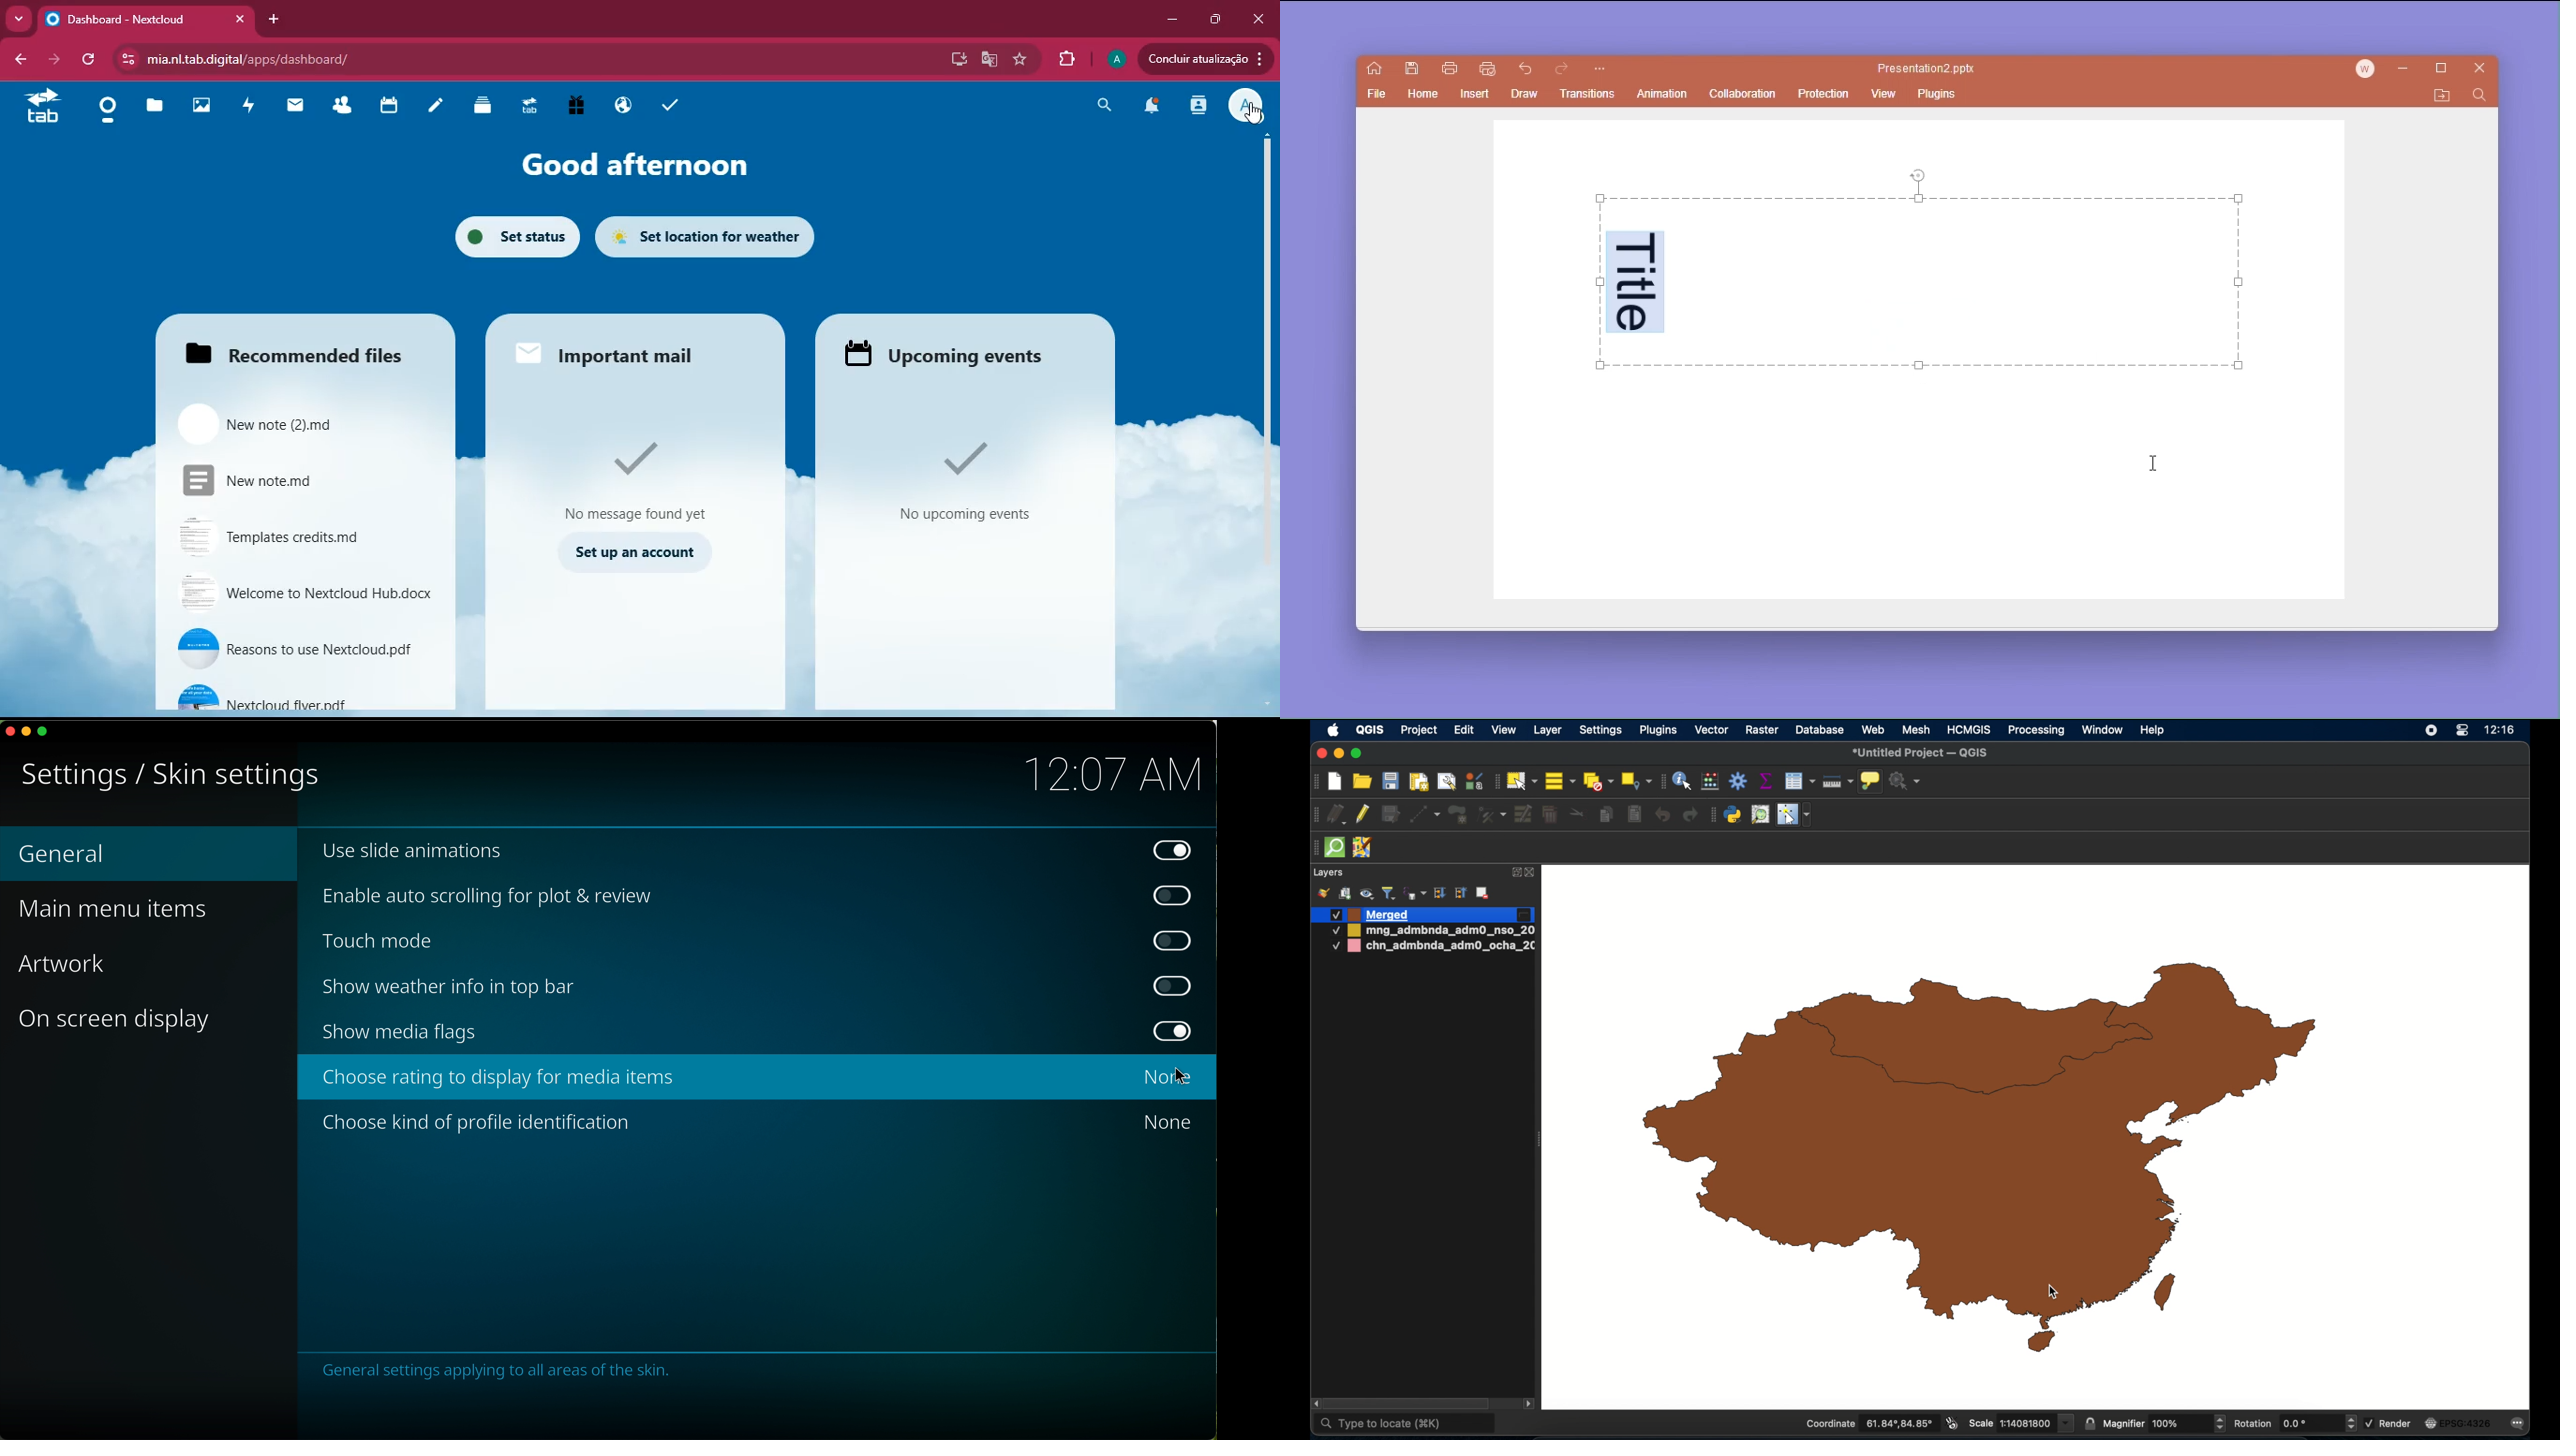 This screenshot has height=1456, width=2576. Describe the element at coordinates (1338, 755) in the screenshot. I see `minimize` at that location.